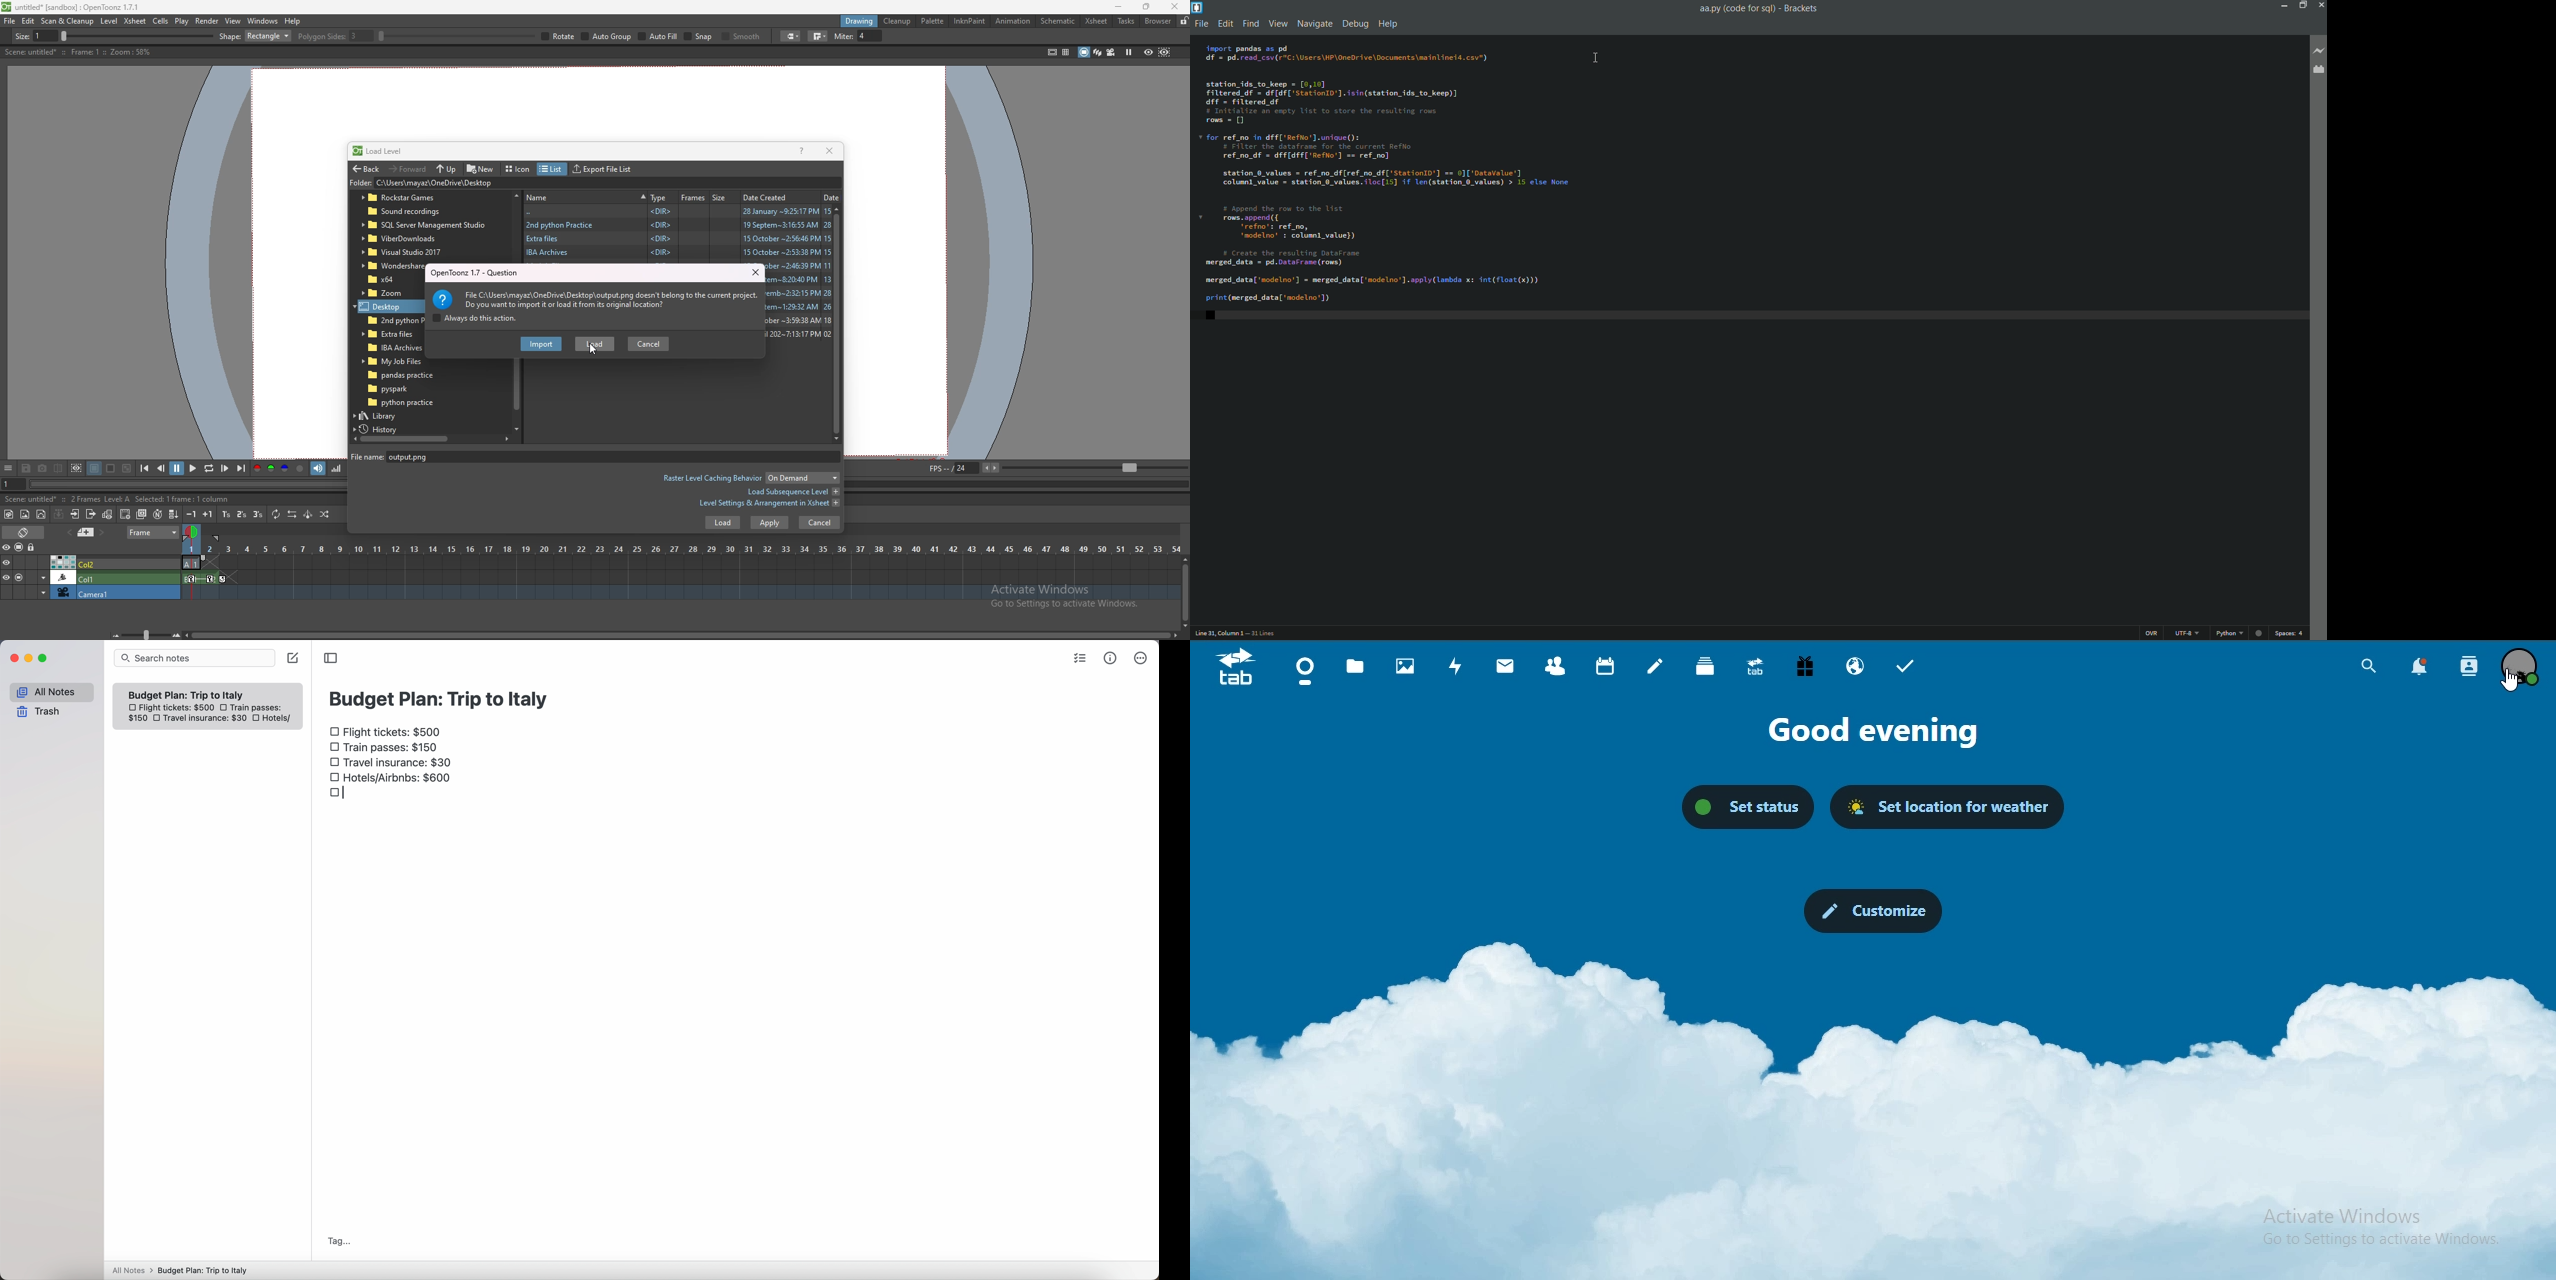 This screenshot has height=1288, width=2576. What do you see at coordinates (586, 196) in the screenshot?
I see `names` at bounding box center [586, 196].